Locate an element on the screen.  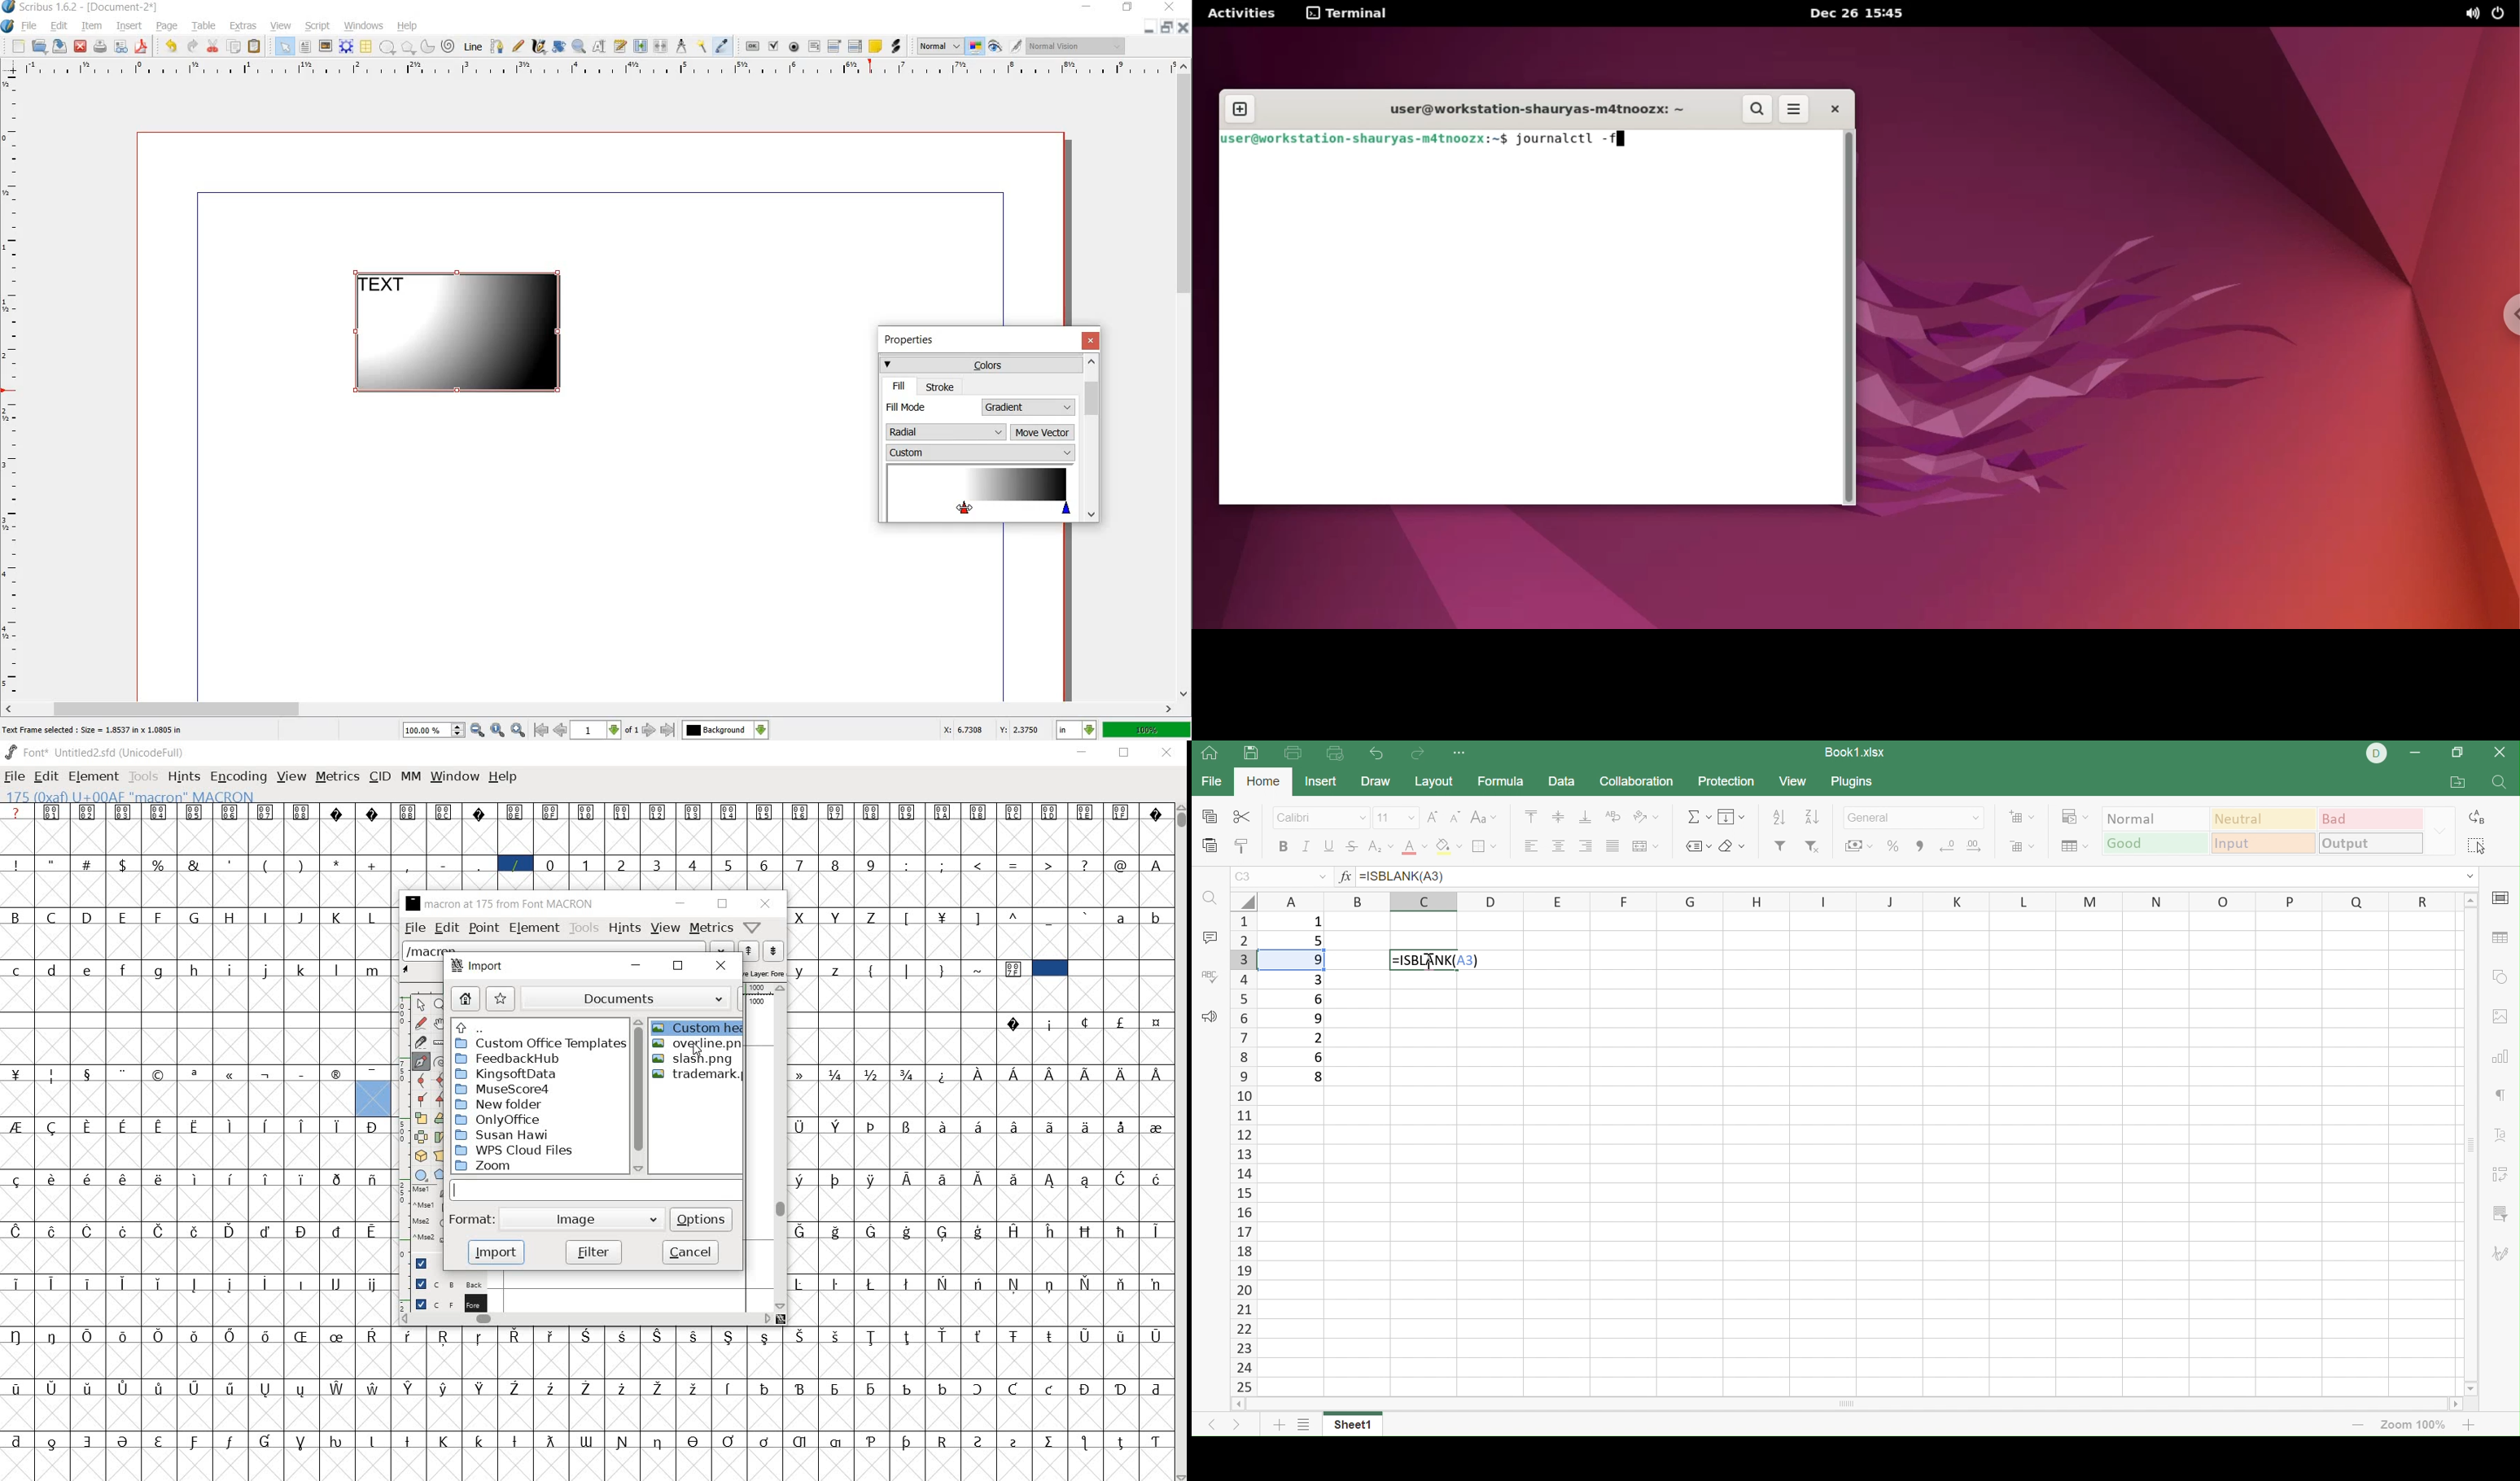
Symbol is located at coordinates (89, 1388).